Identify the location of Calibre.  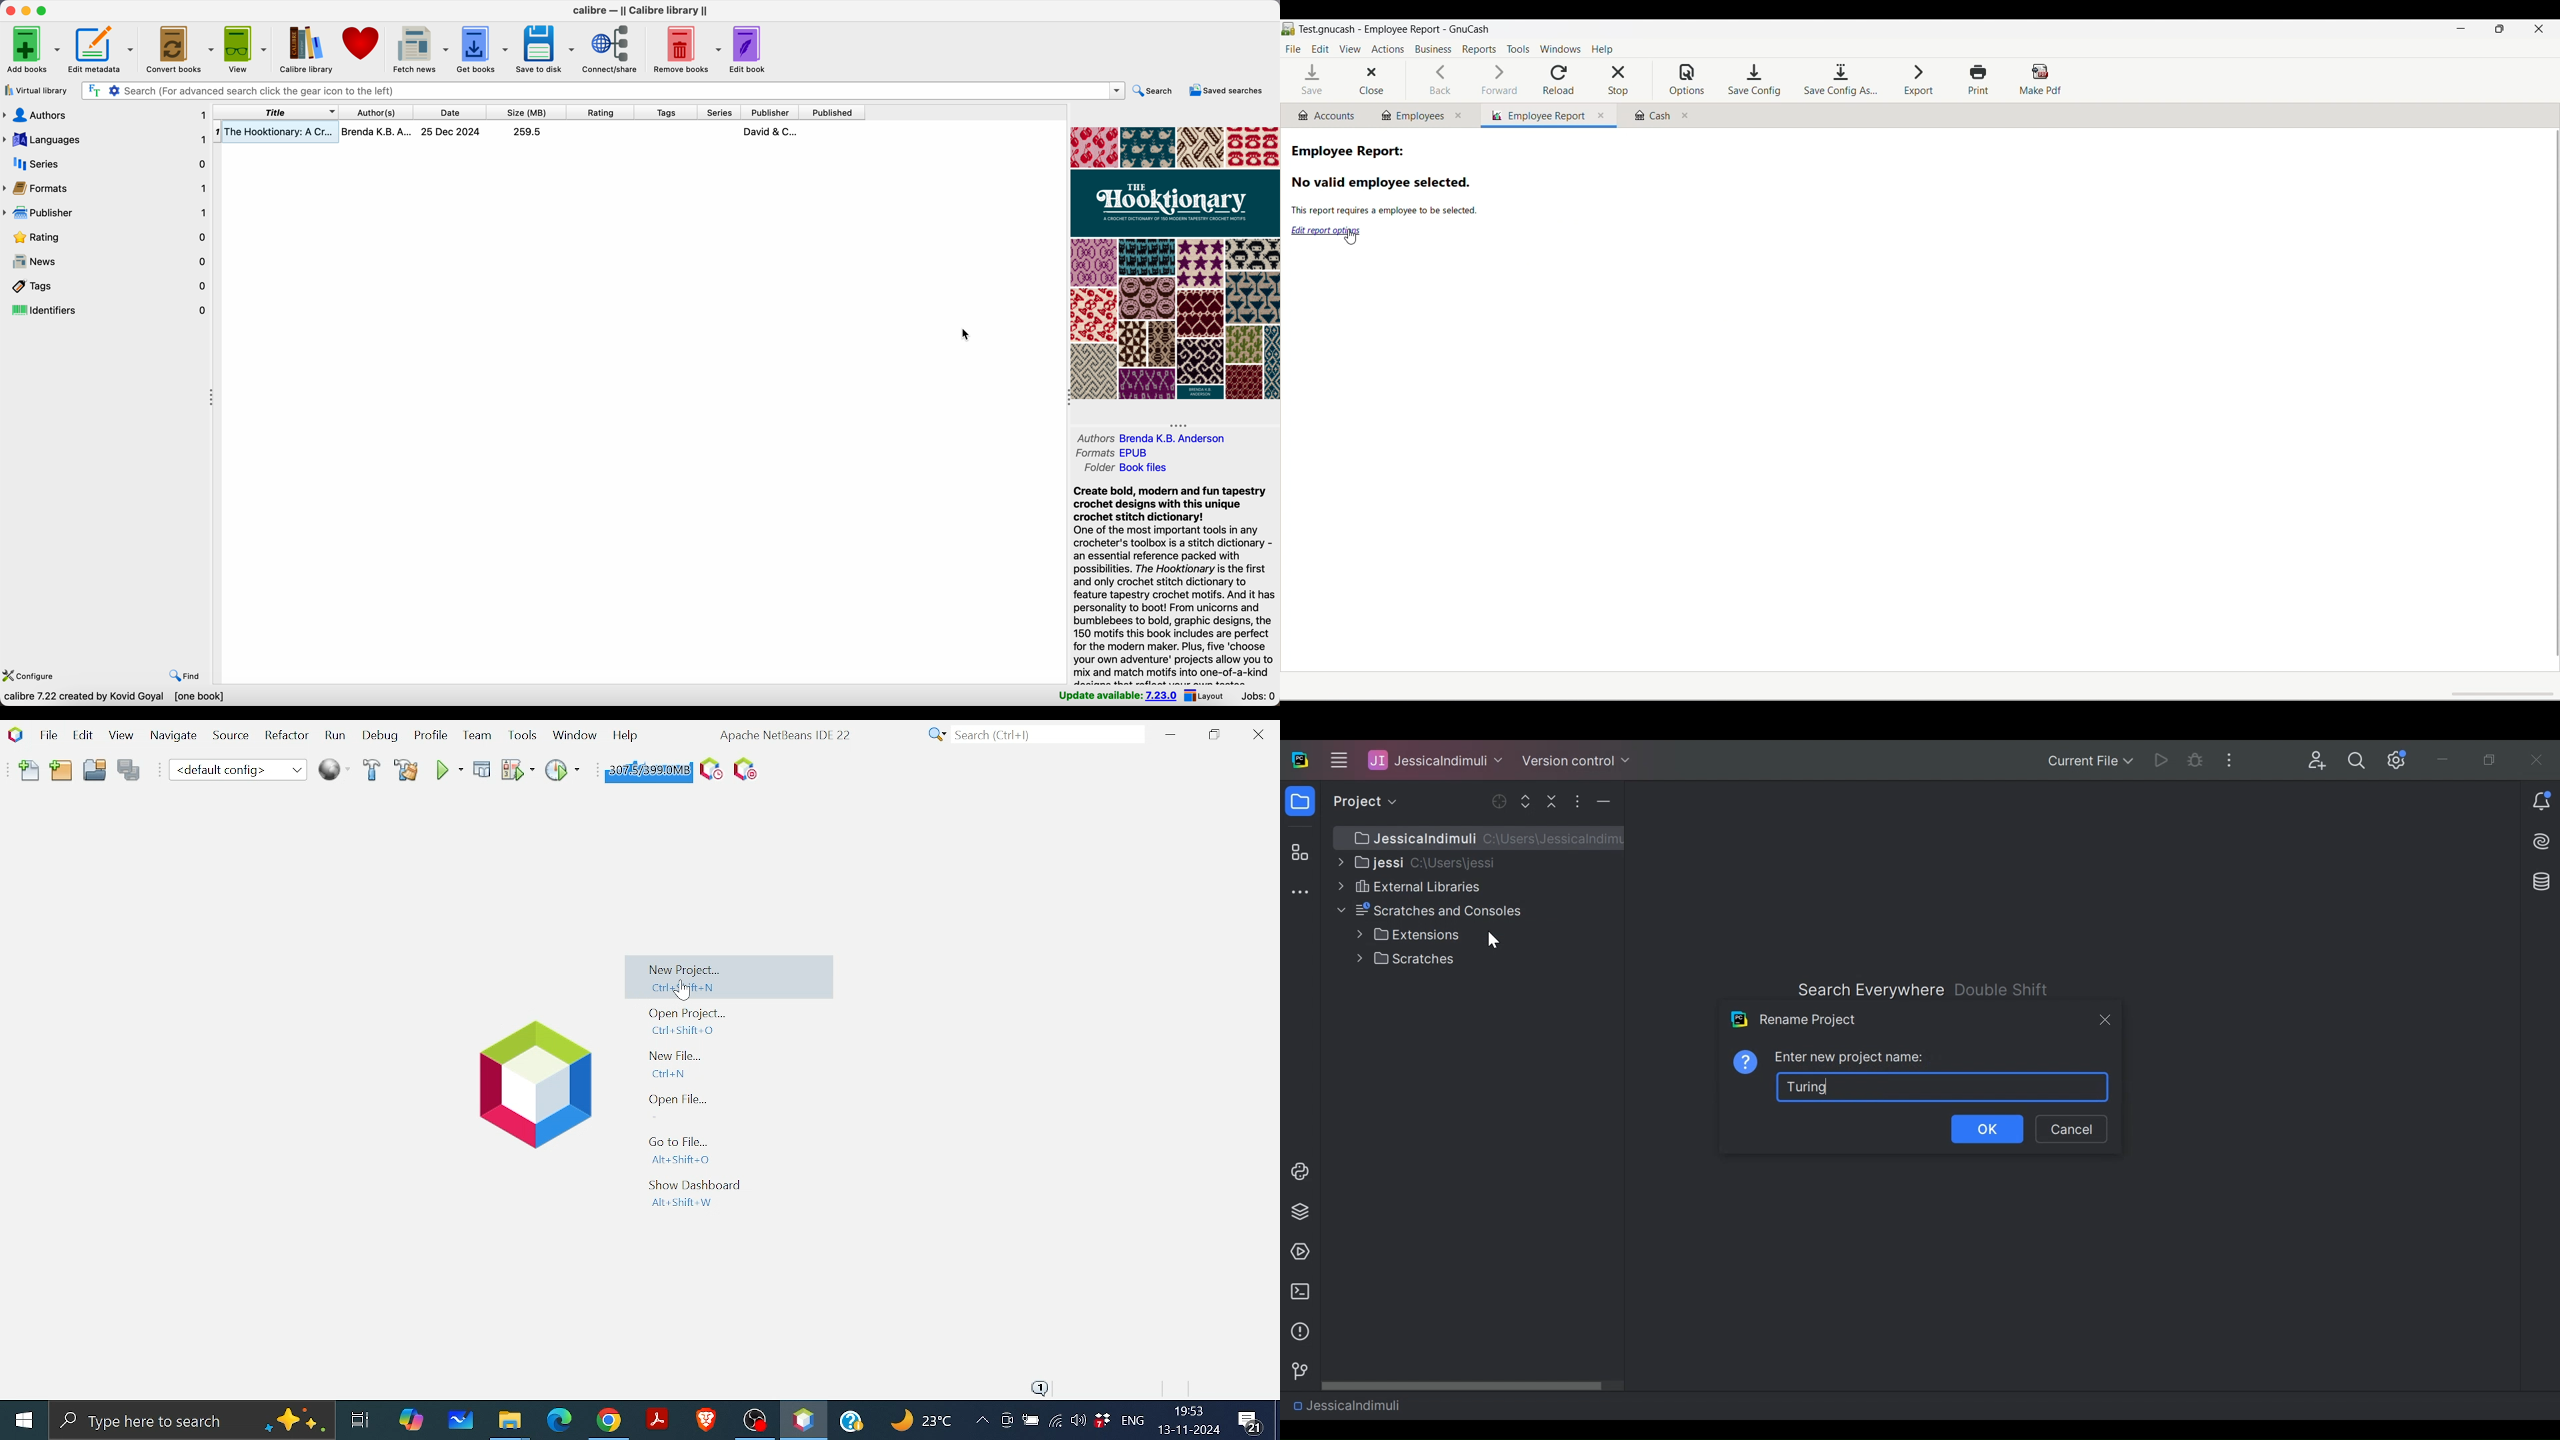
(640, 12).